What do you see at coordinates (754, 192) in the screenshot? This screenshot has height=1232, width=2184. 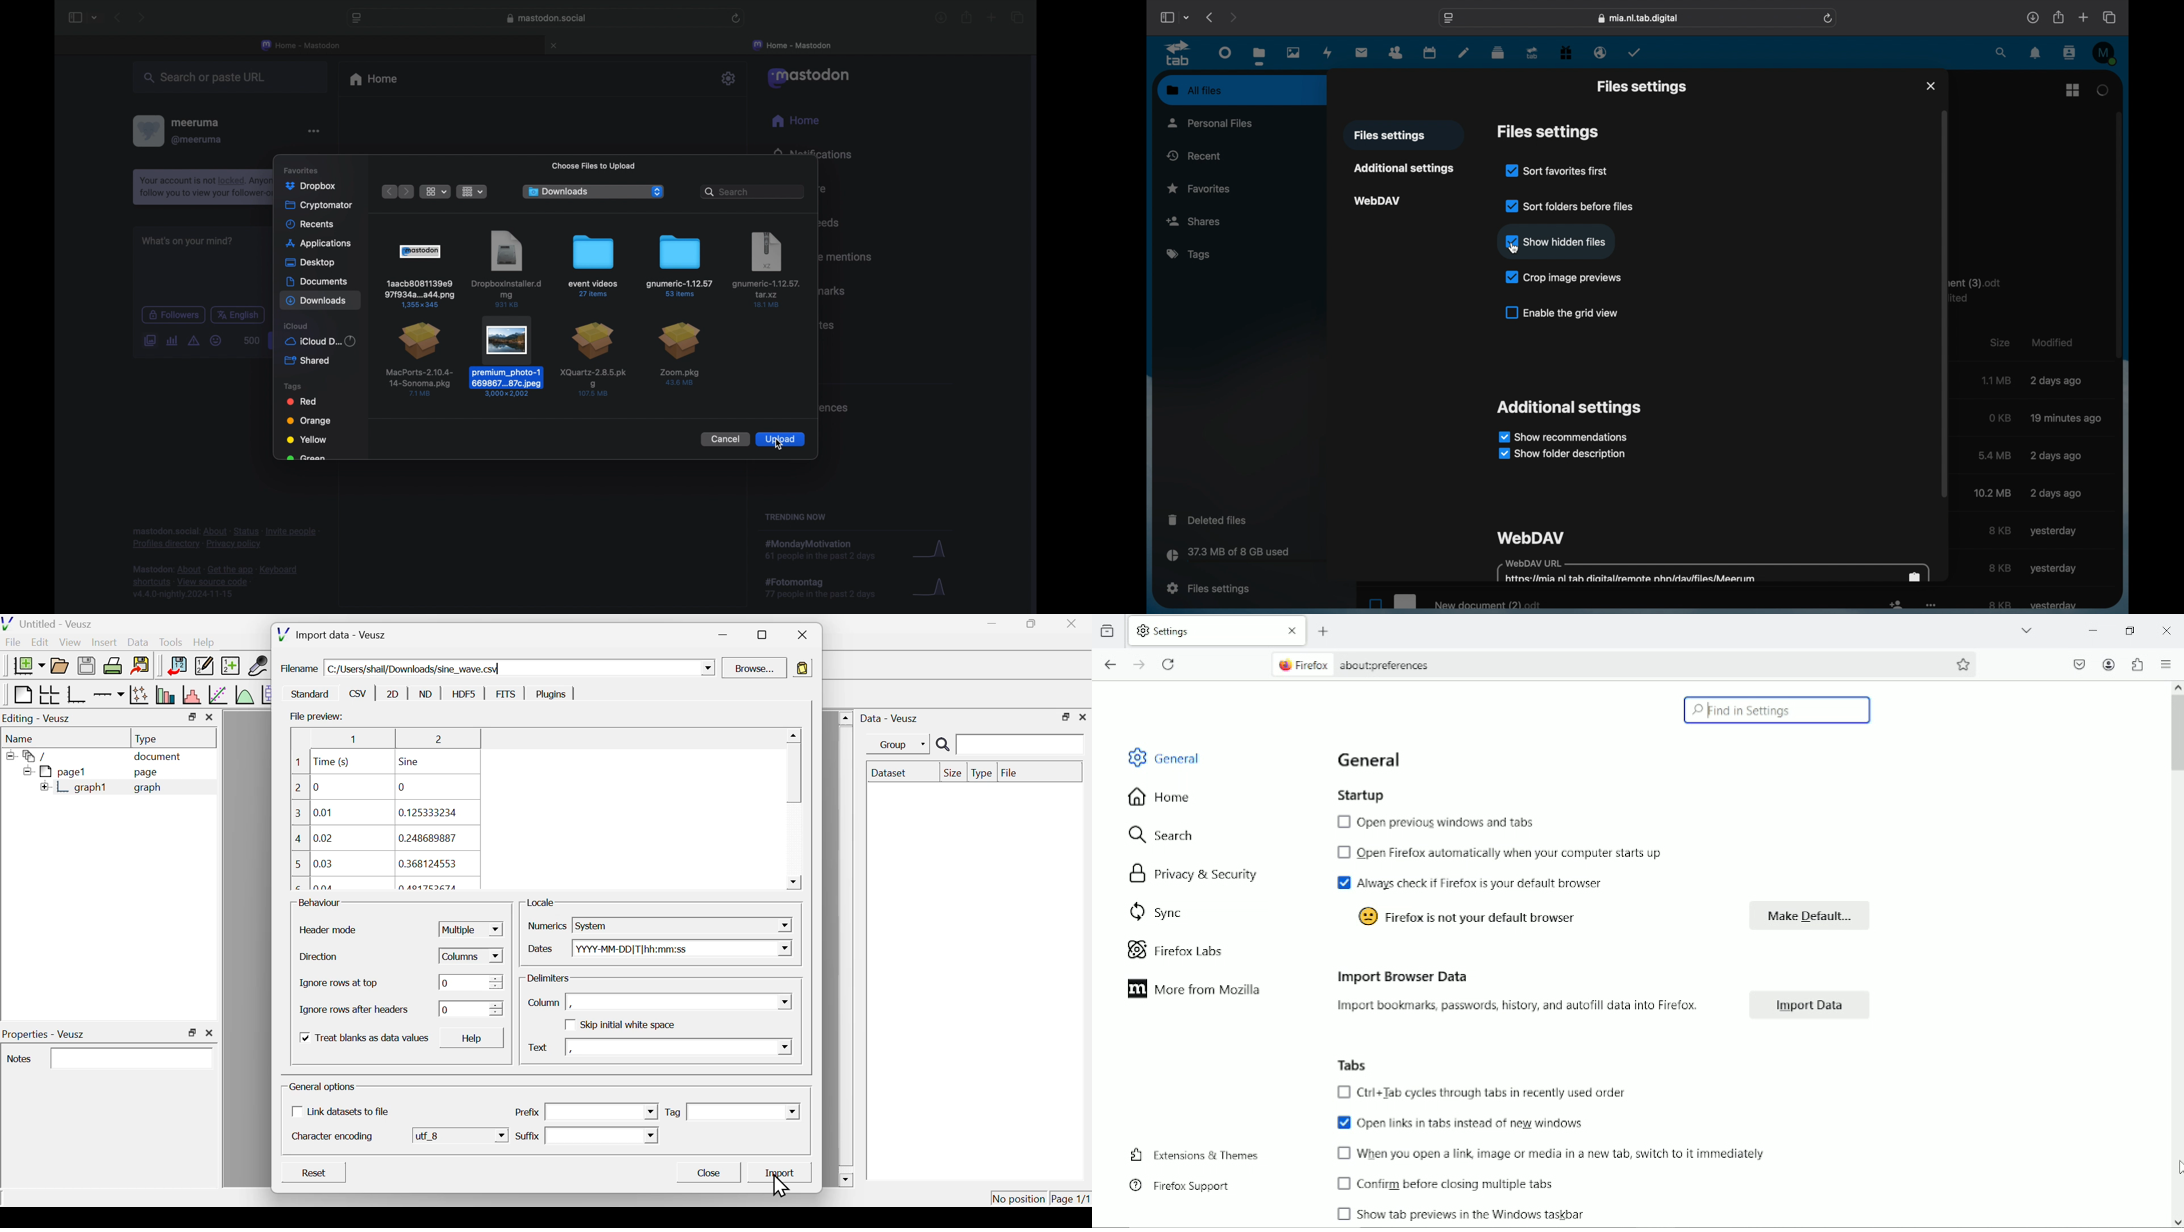 I see `searchbar` at bounding box center [754, 192].